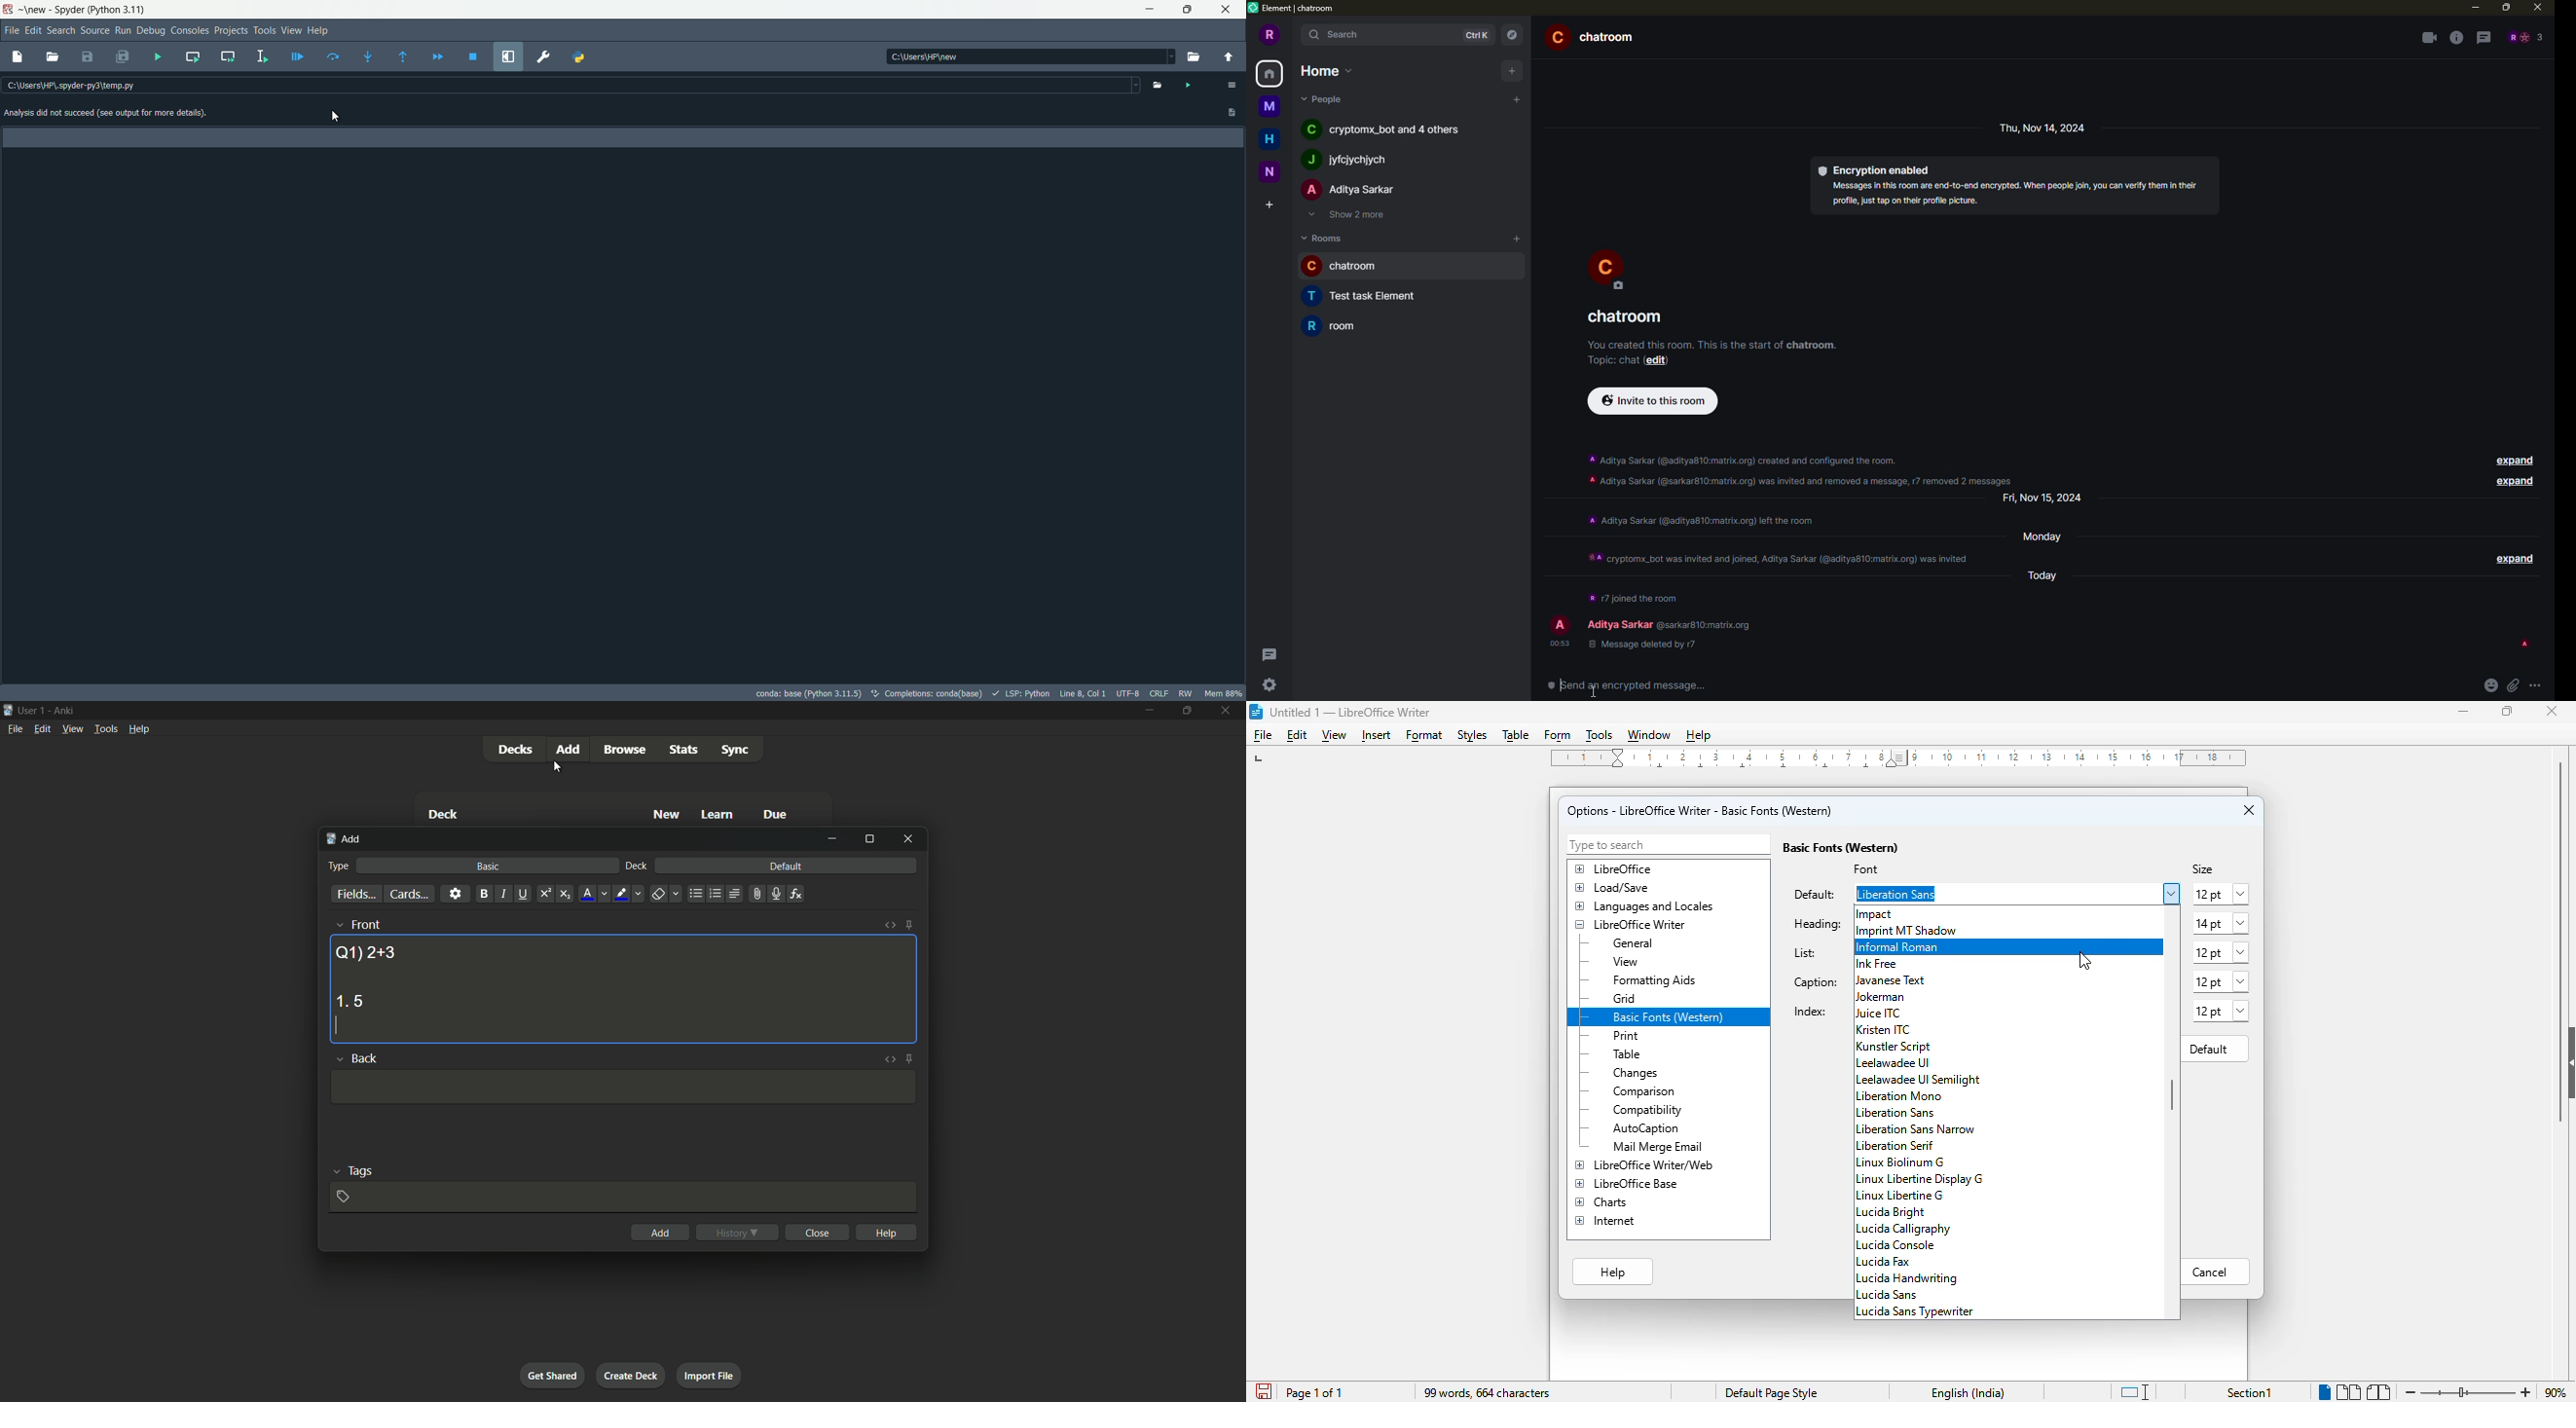 The width and height of the screenshot is (2576, 1428). Describe the element at coordinates (1152, 10) in the screenshot. I see `minimize` at that location.